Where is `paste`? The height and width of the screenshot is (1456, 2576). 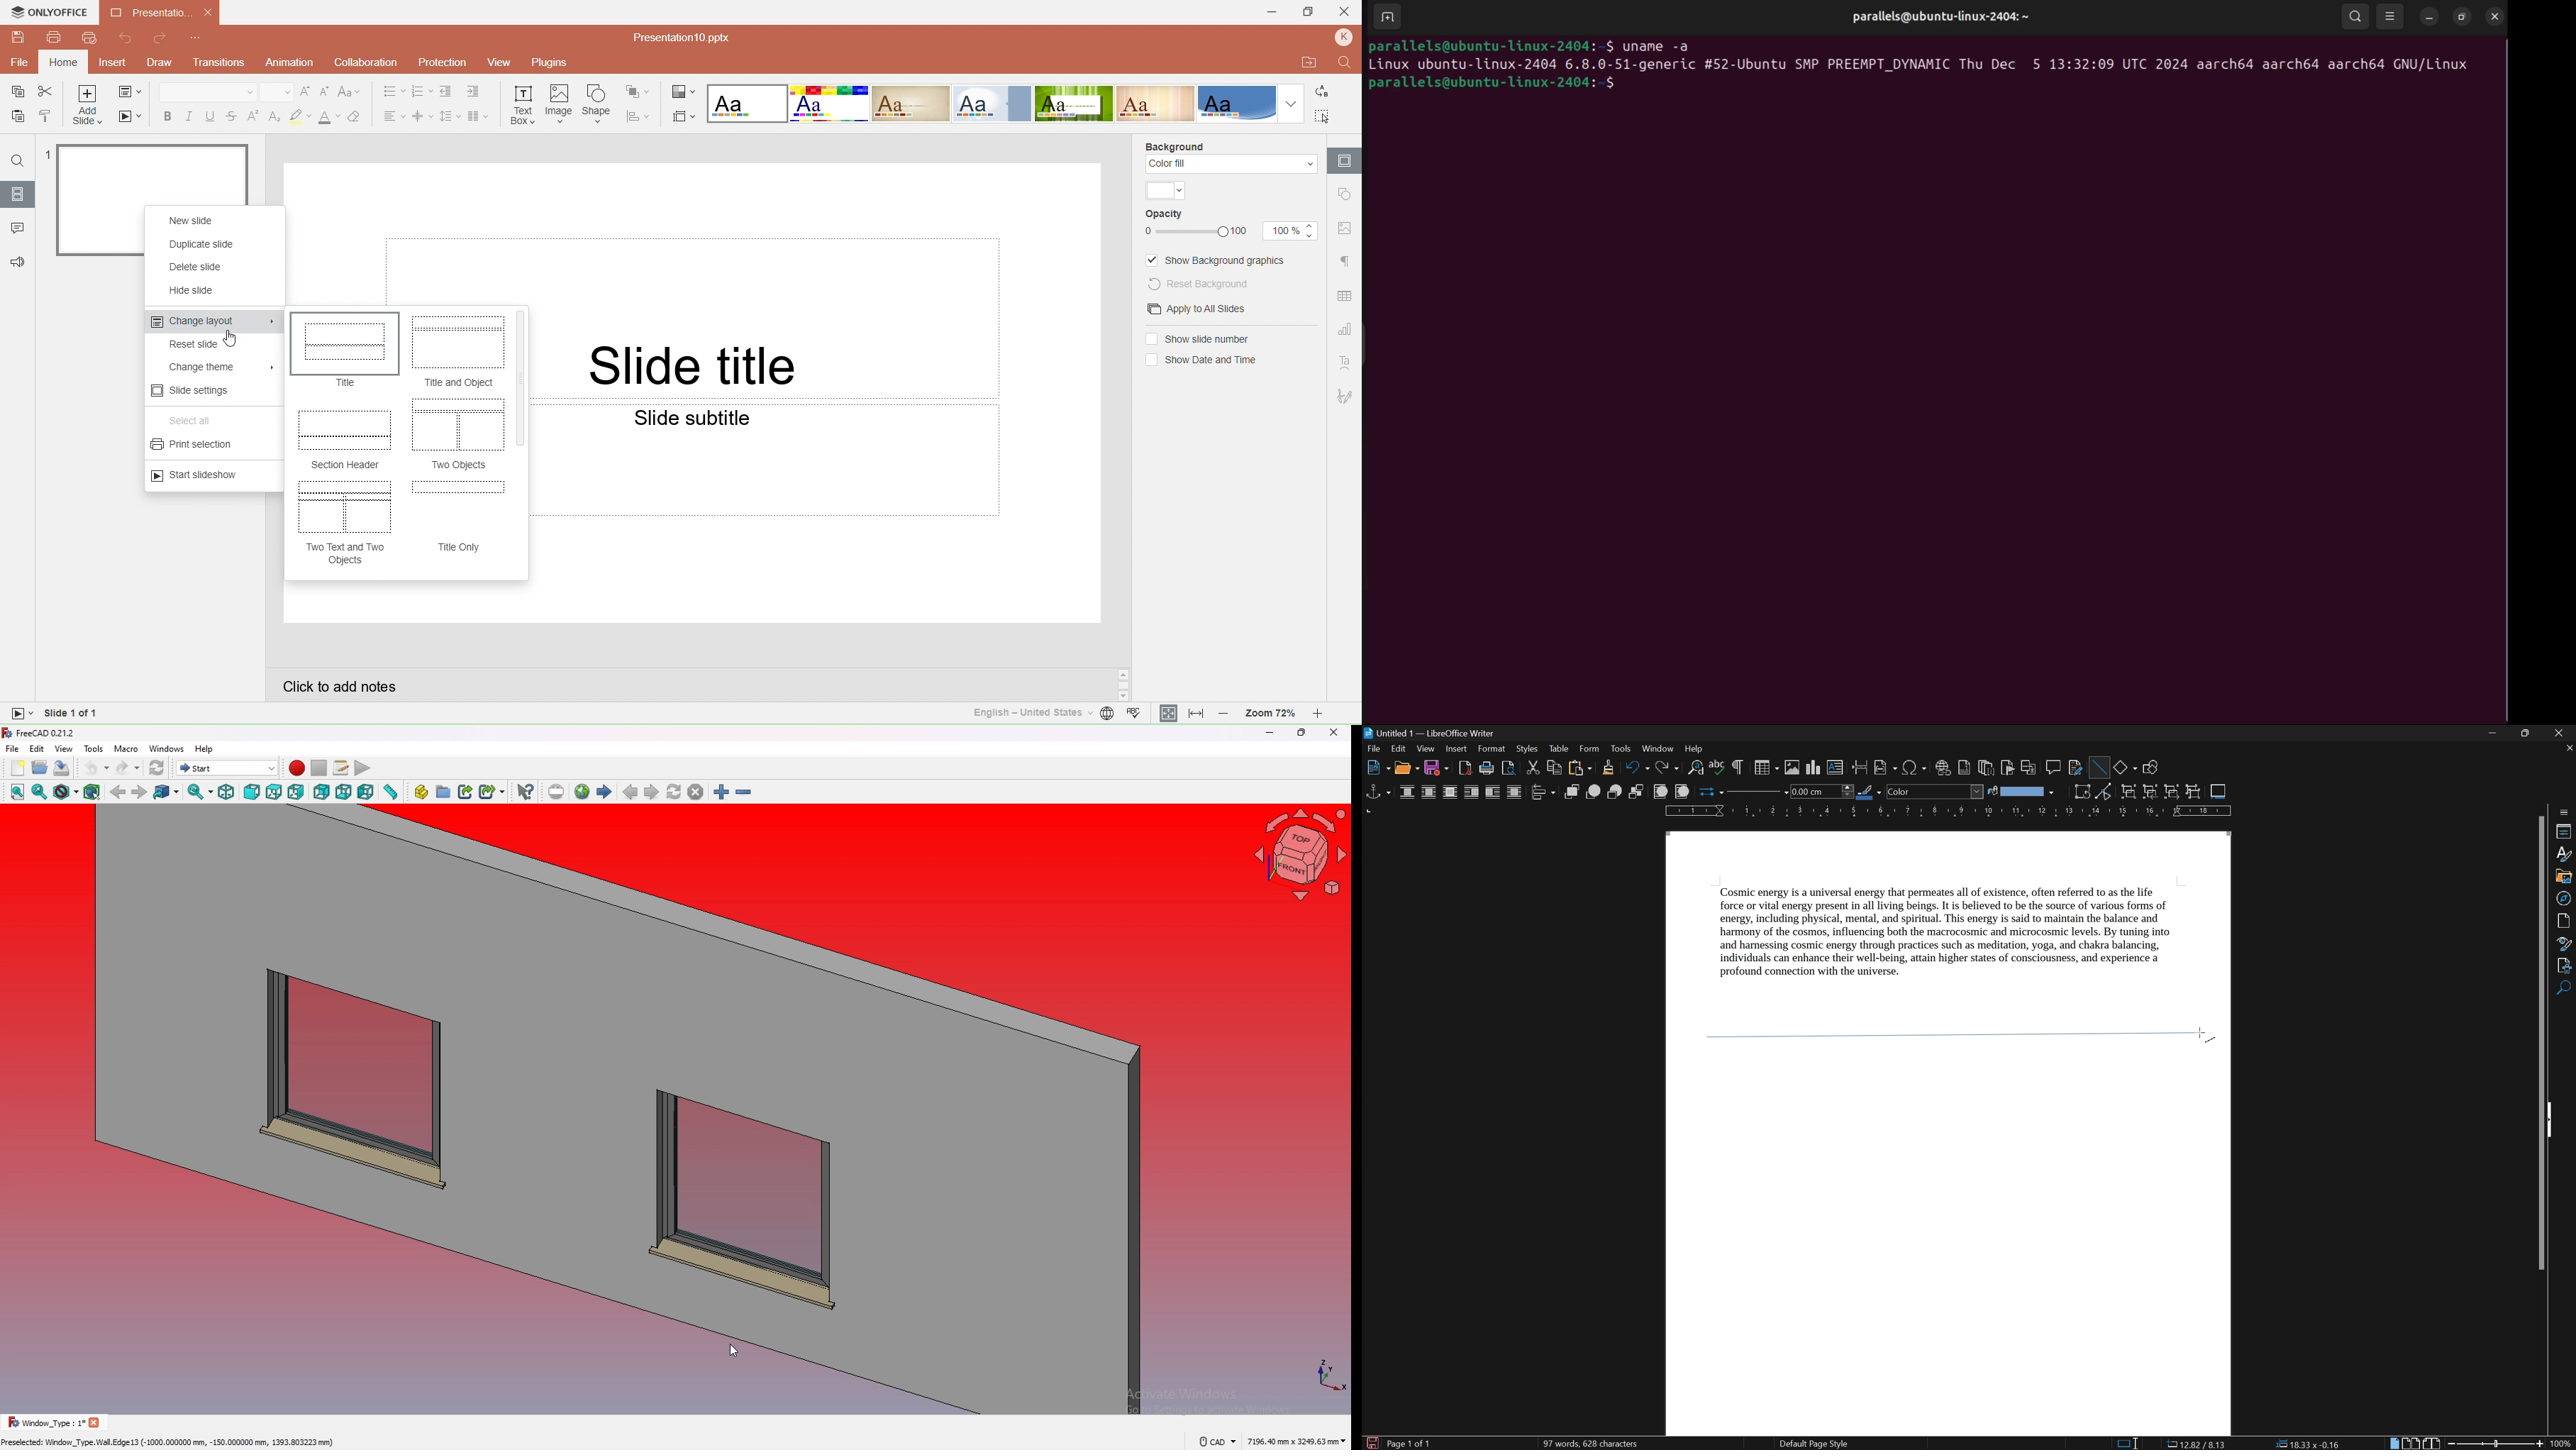
paste is located at coordinates (1579, 768).